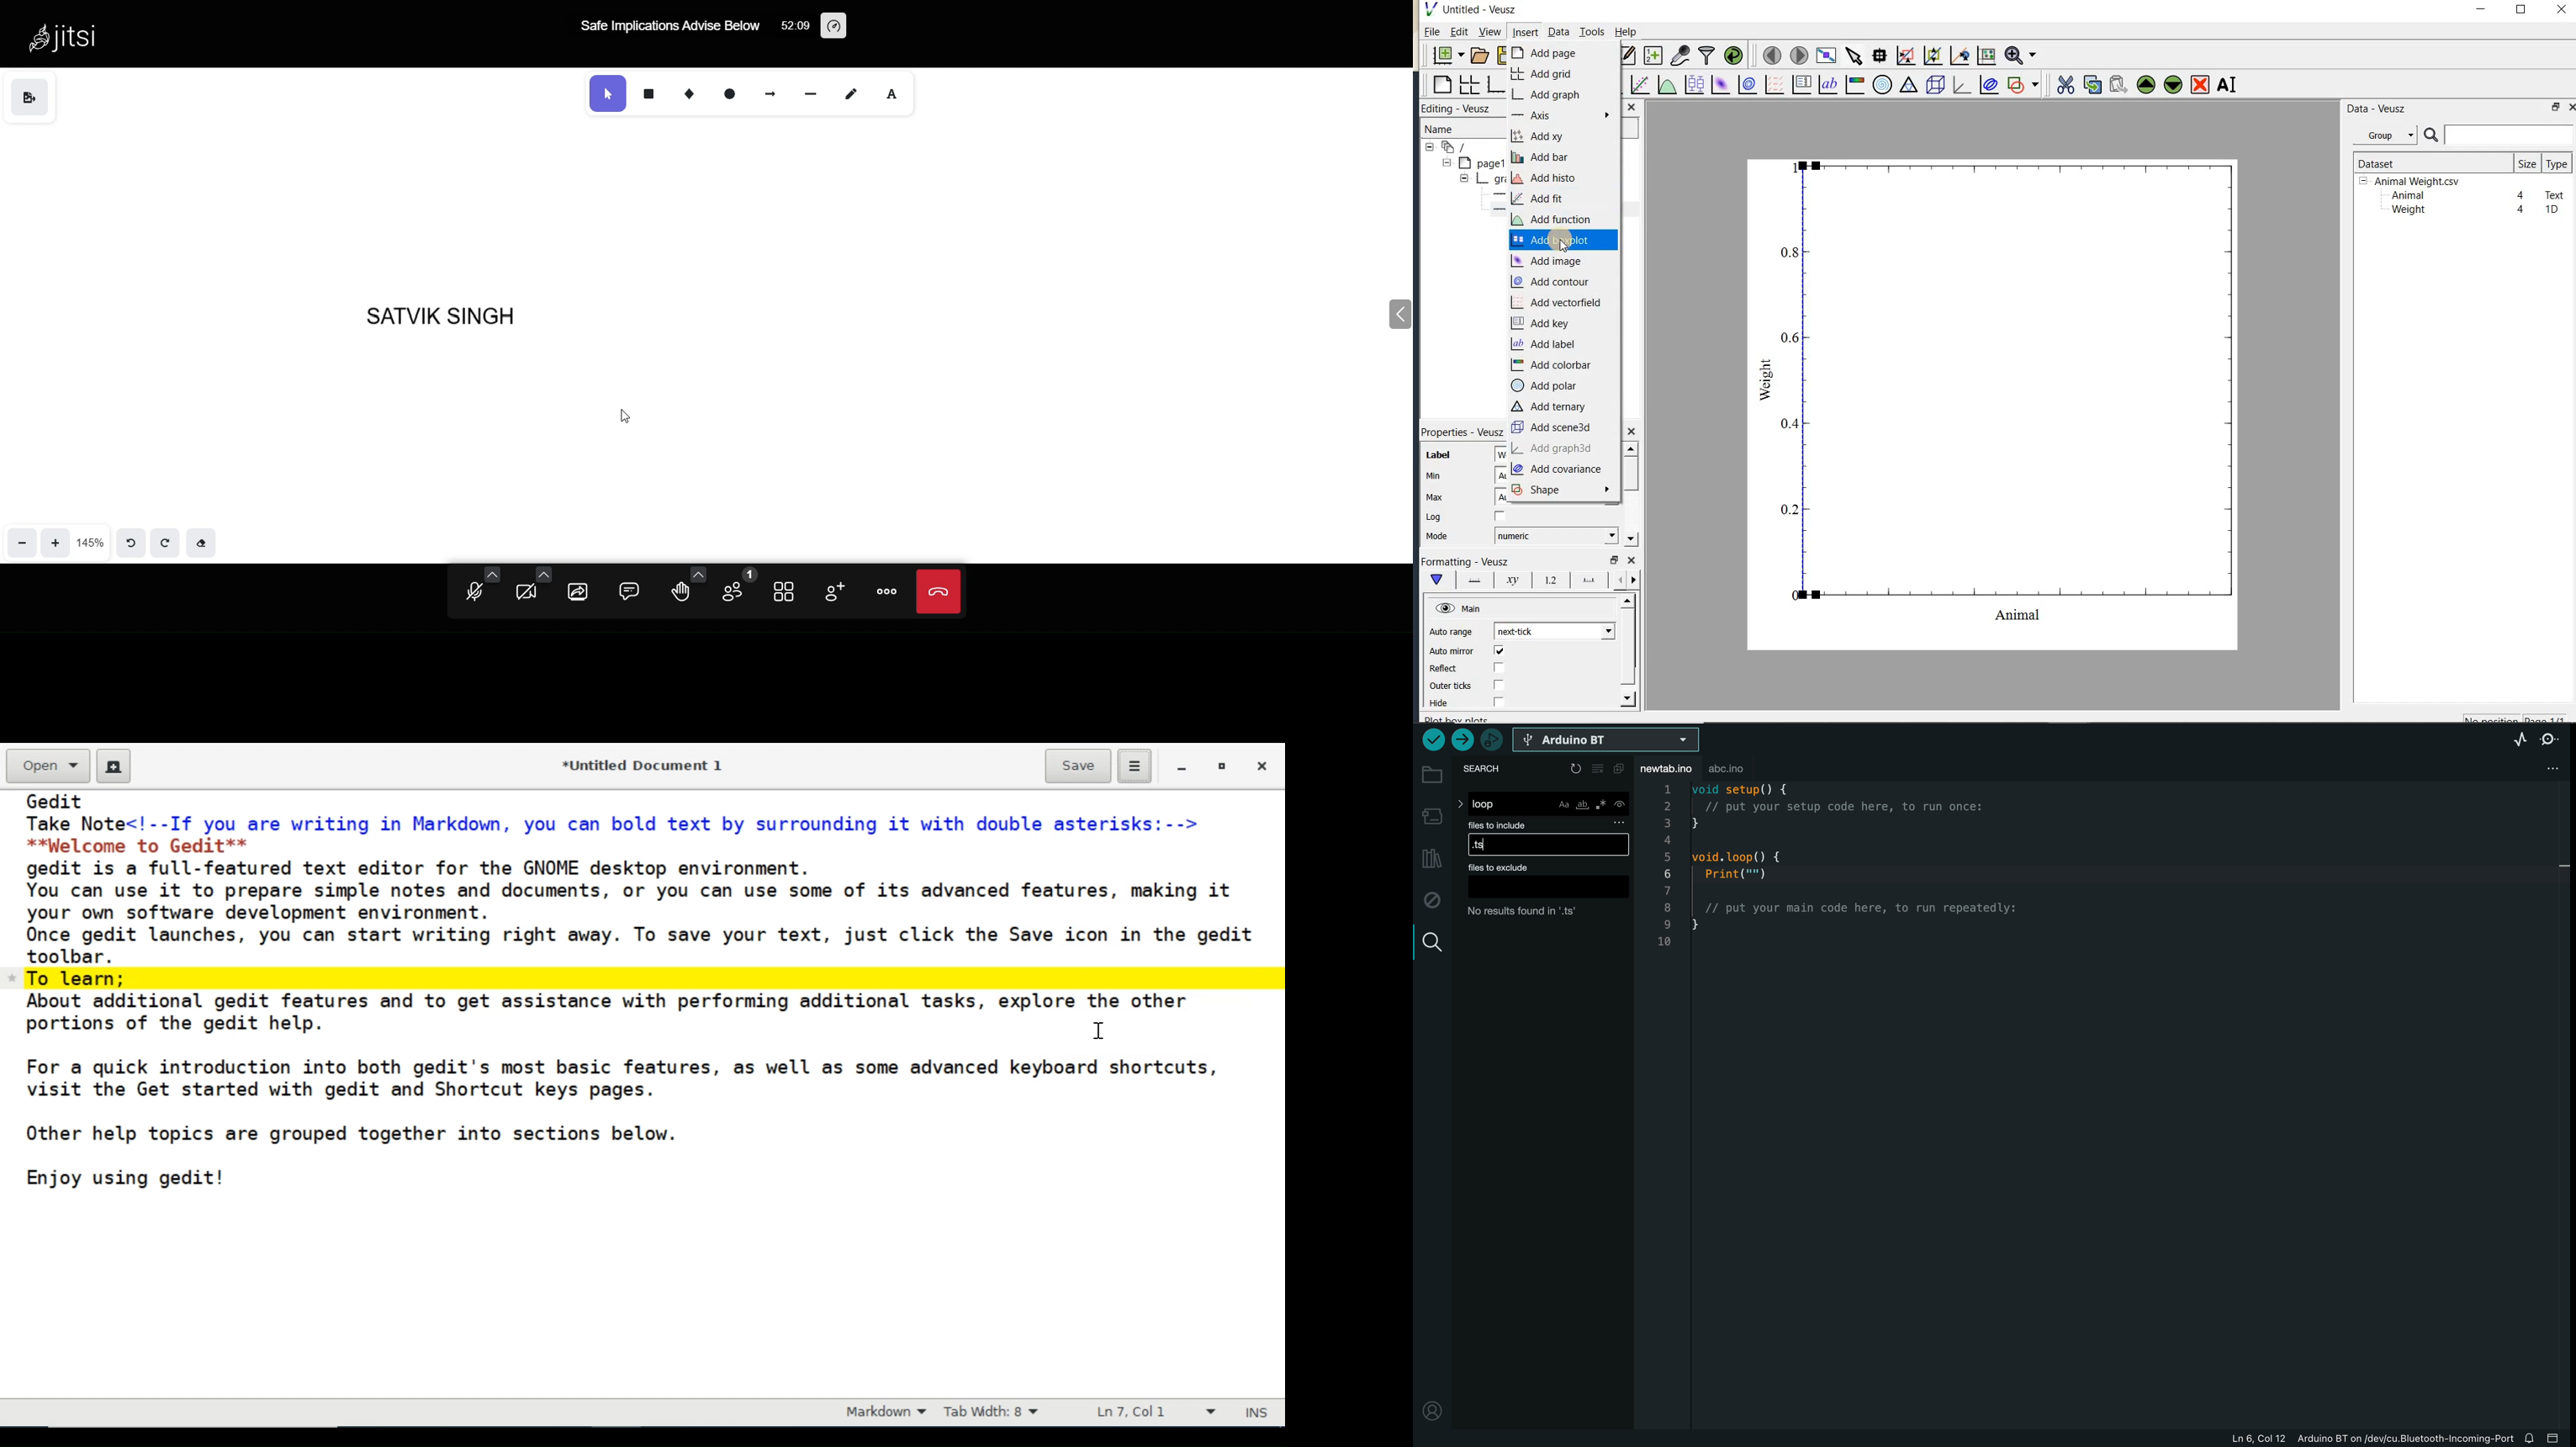 The image size is (2576, 1456). I want to click on CLOSE, so click(1631, 107).